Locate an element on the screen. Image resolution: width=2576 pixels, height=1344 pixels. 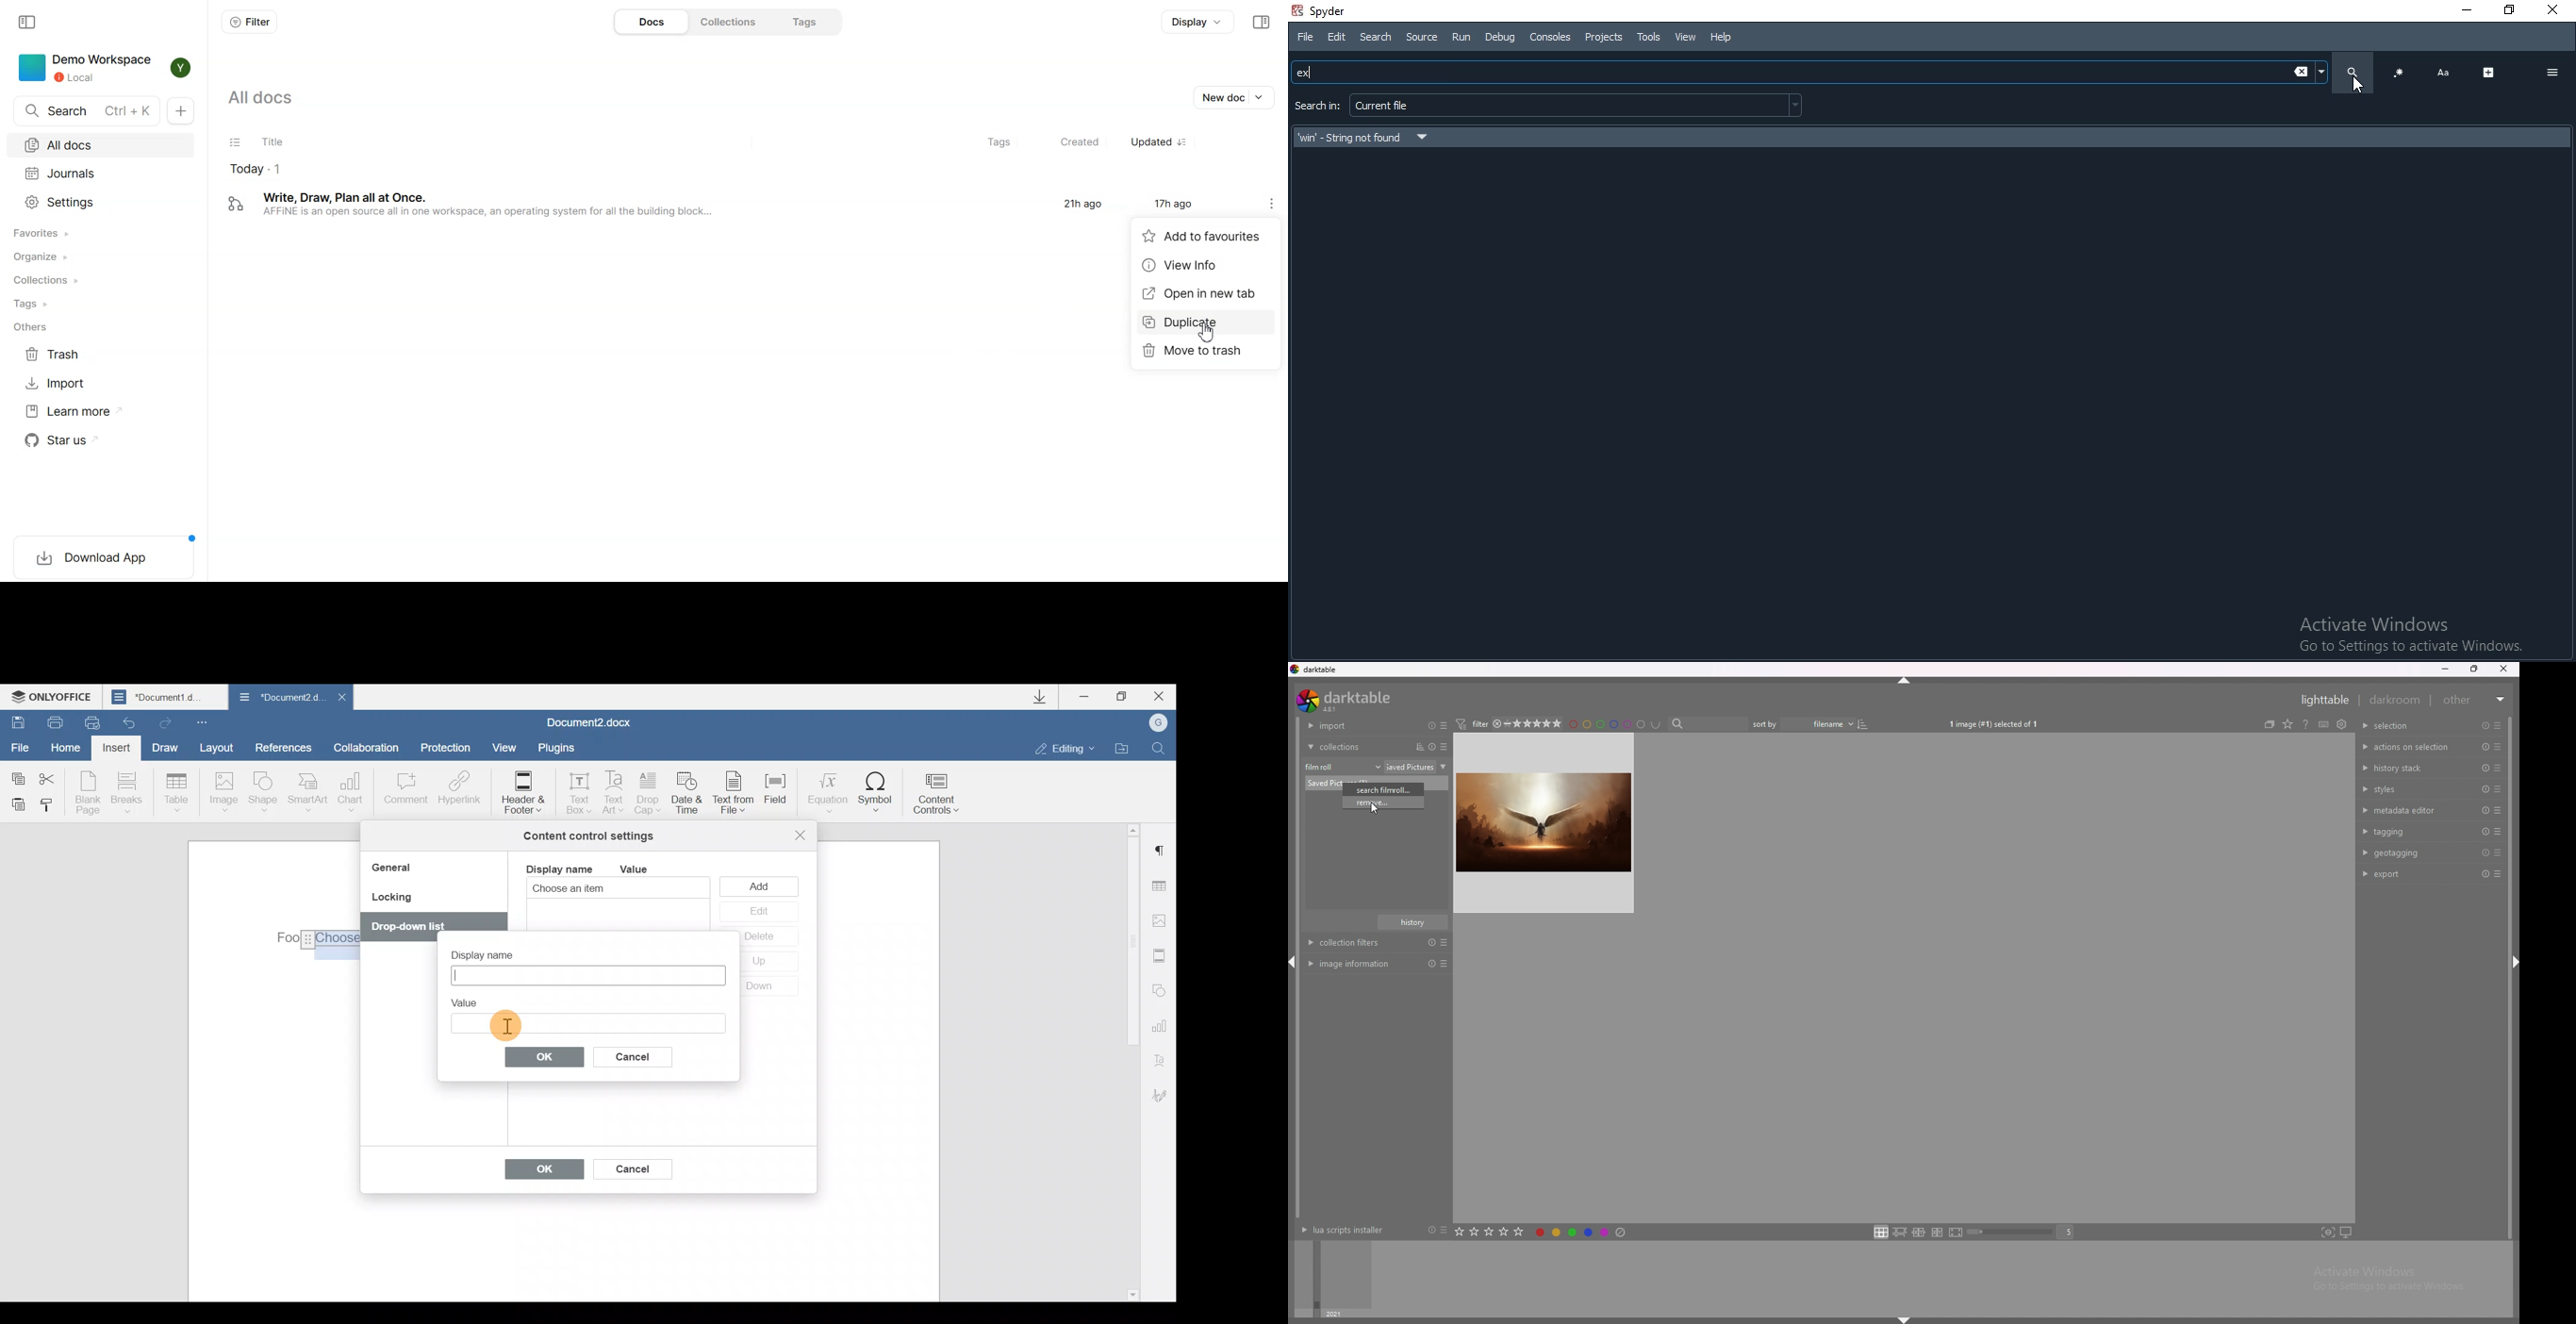
Header & footer is located at coordinates (522, 791).